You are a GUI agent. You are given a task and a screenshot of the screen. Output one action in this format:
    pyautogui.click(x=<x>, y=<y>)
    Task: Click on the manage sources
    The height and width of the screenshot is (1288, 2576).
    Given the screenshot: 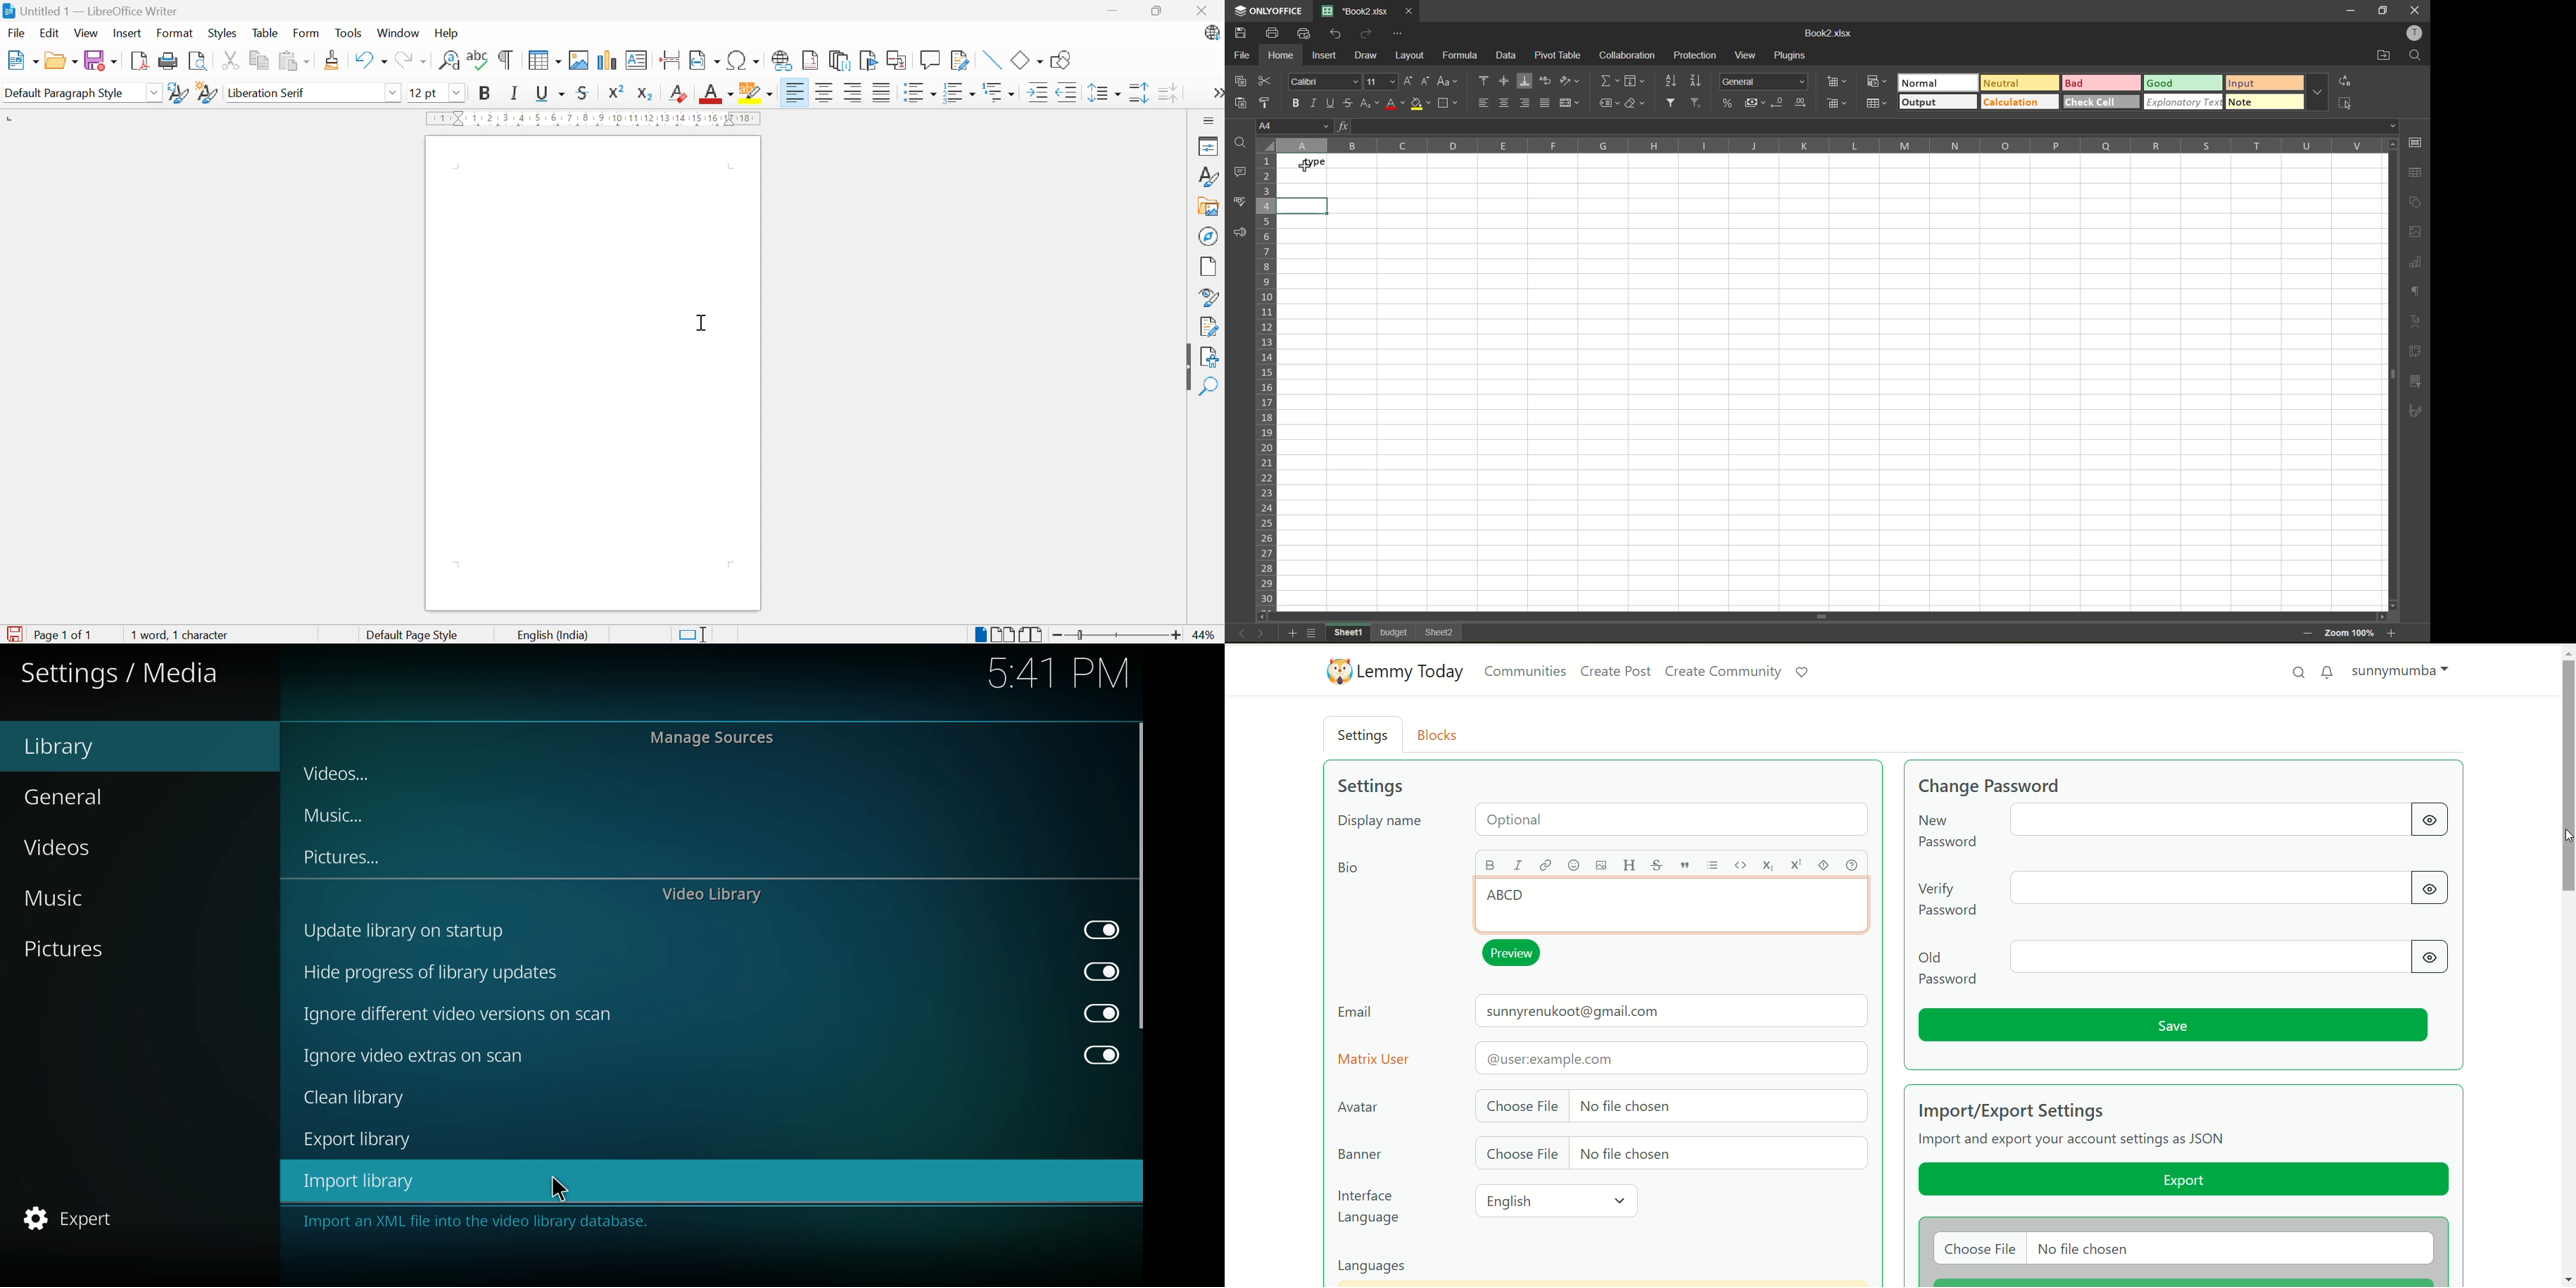 What is the action you would take?
    pyautogui.click(x=714, y=738)
    